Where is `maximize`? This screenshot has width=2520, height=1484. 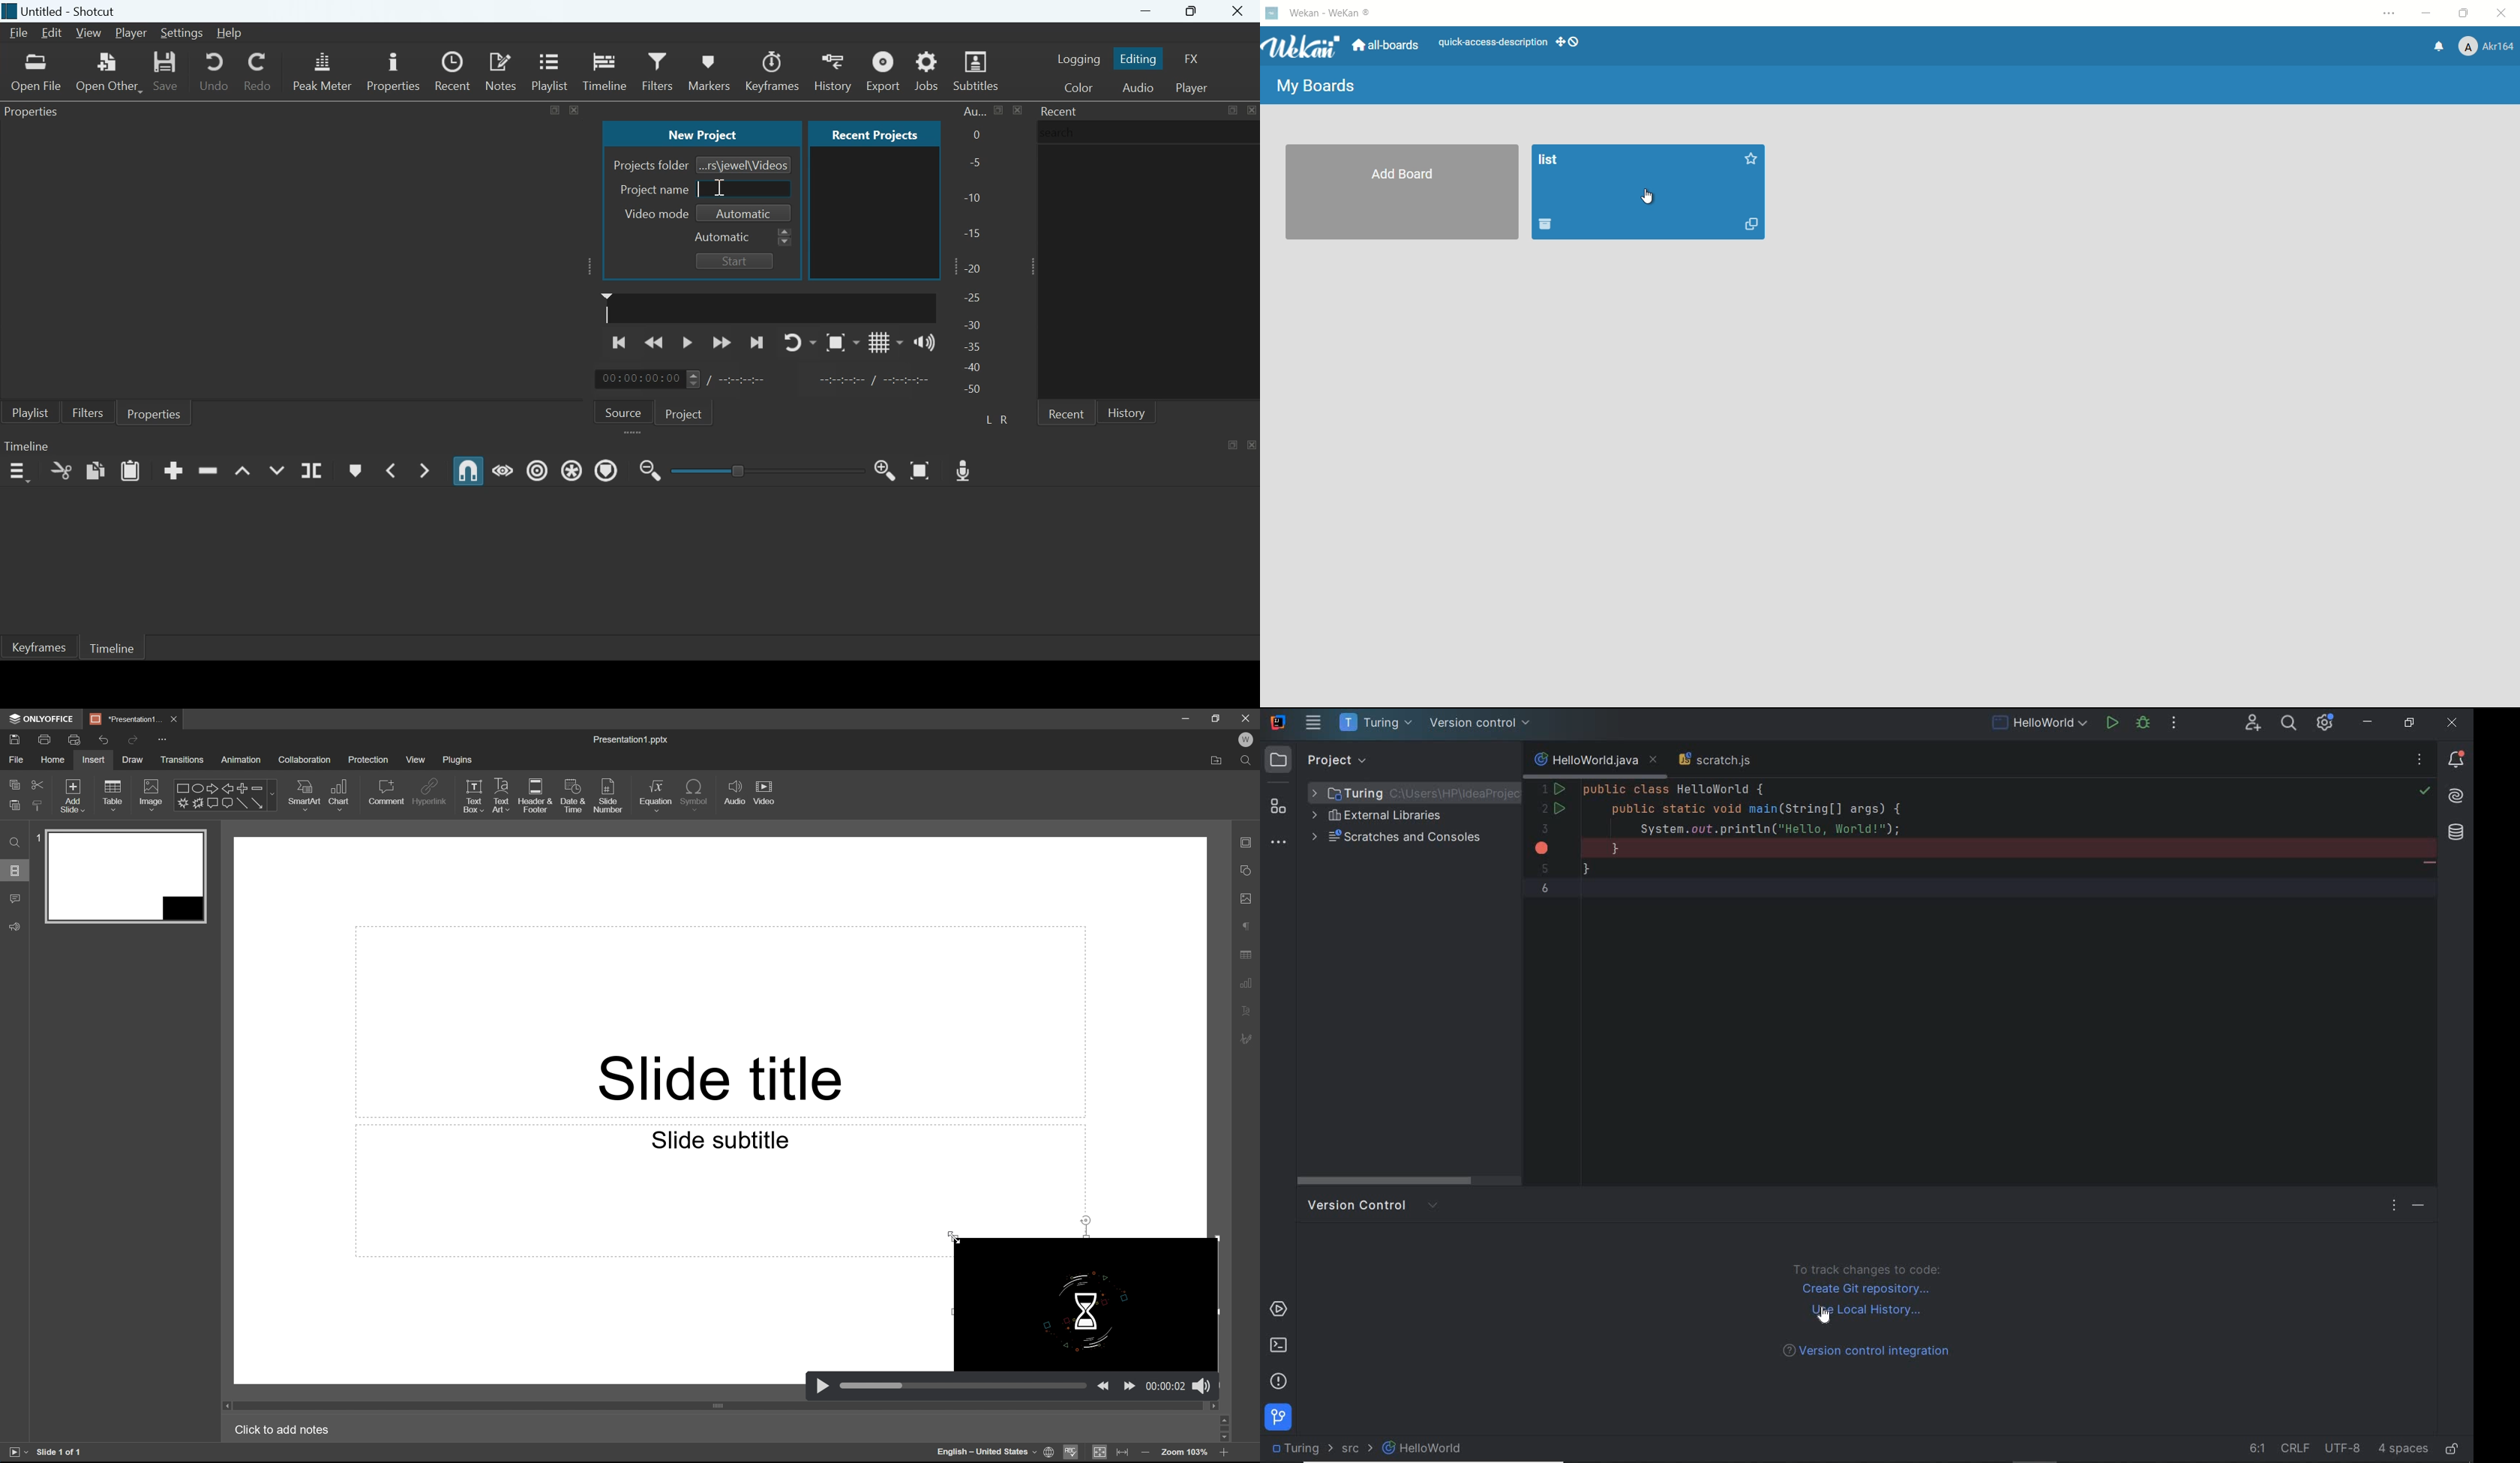
maximize is located at coordinates (2464, 14).